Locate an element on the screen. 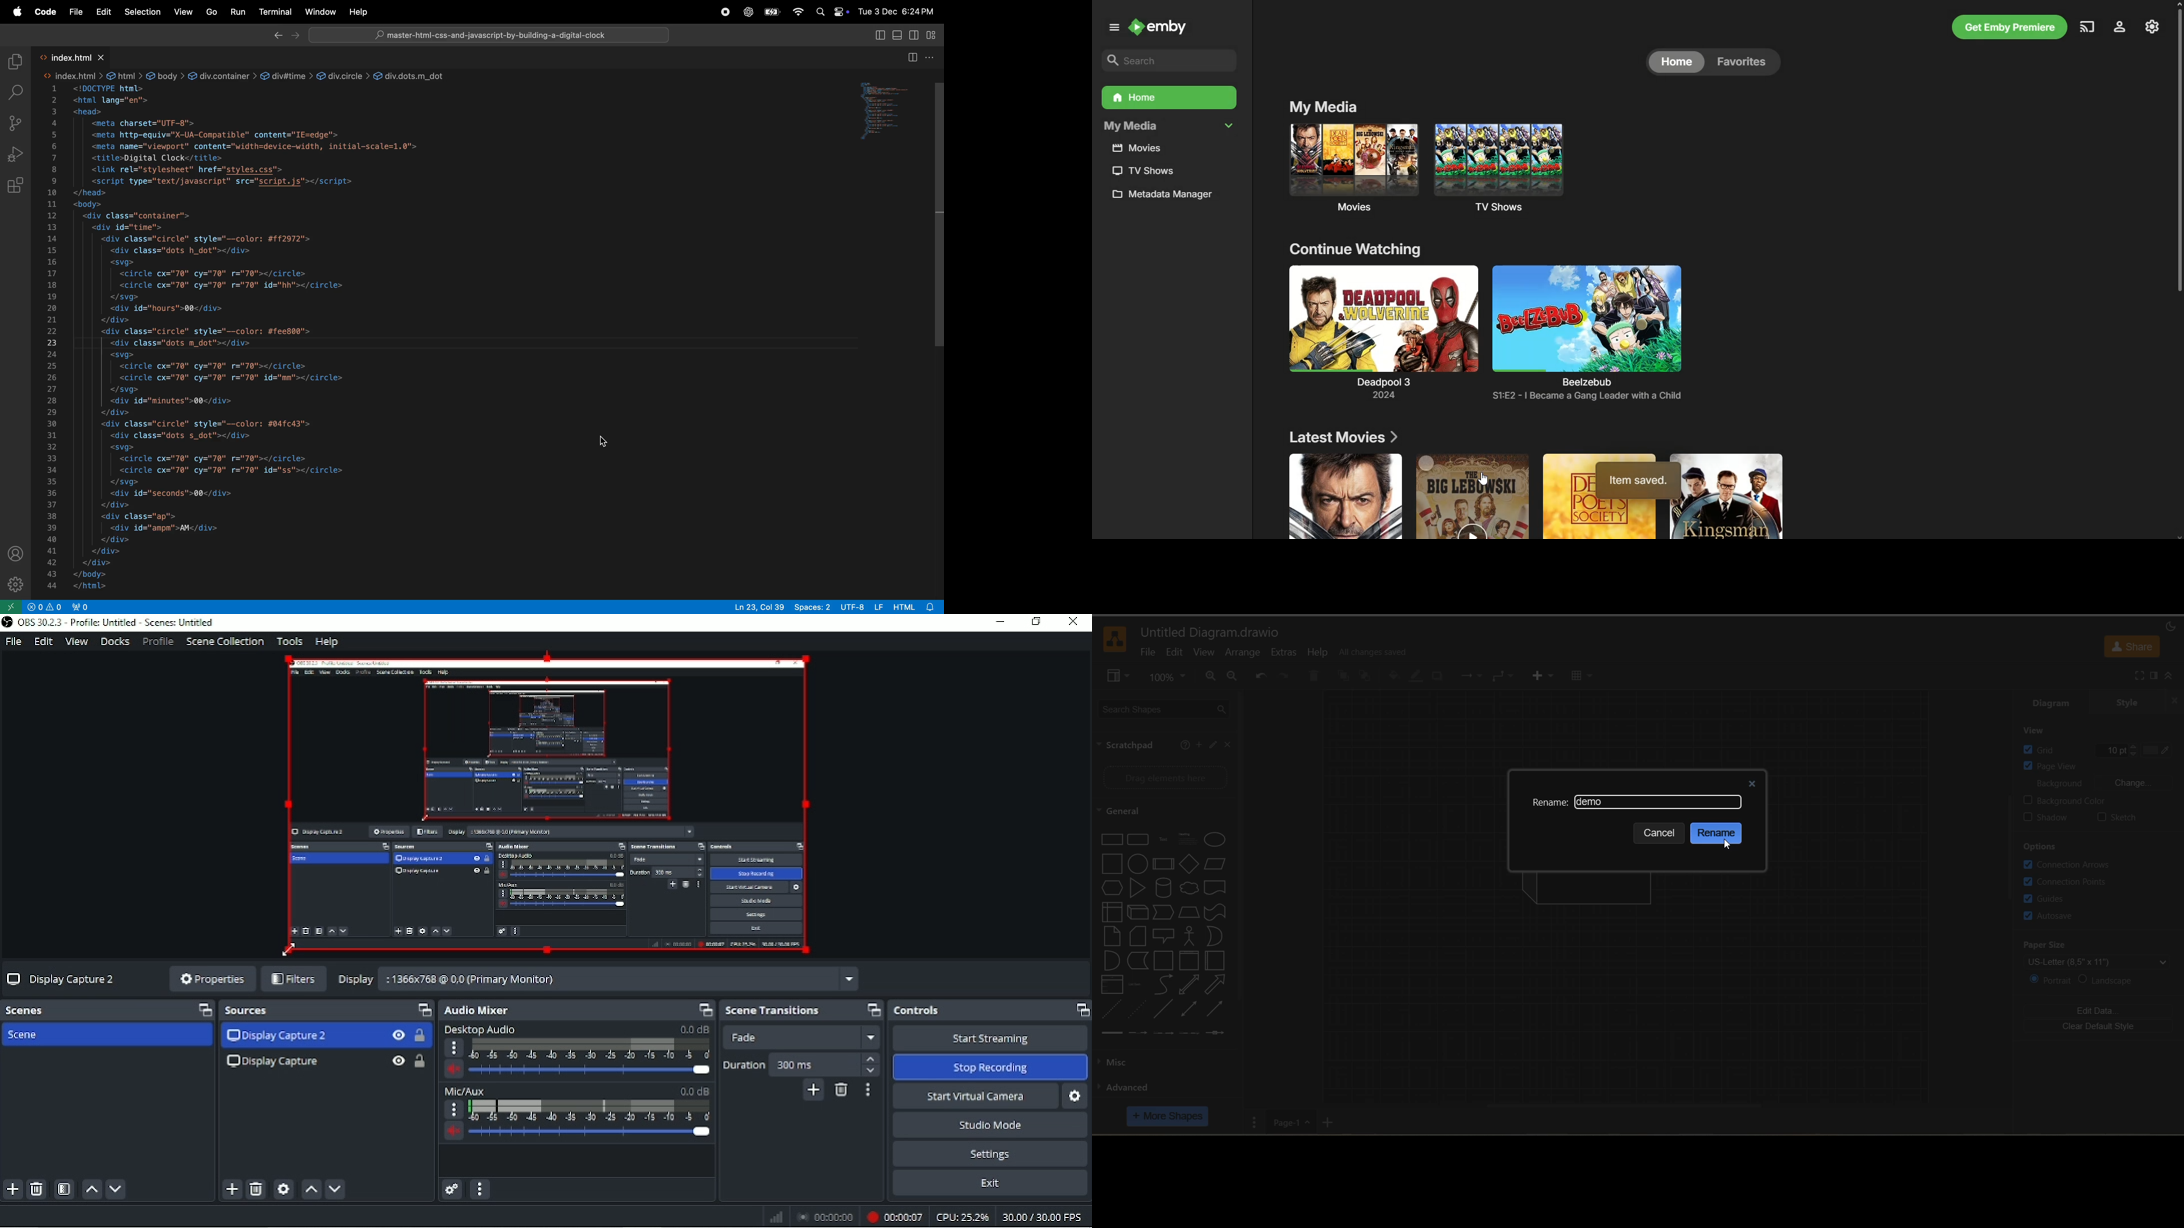 The height and width of the screenshot is (1232, 2184). to front is located at coordinates (1344, 677).